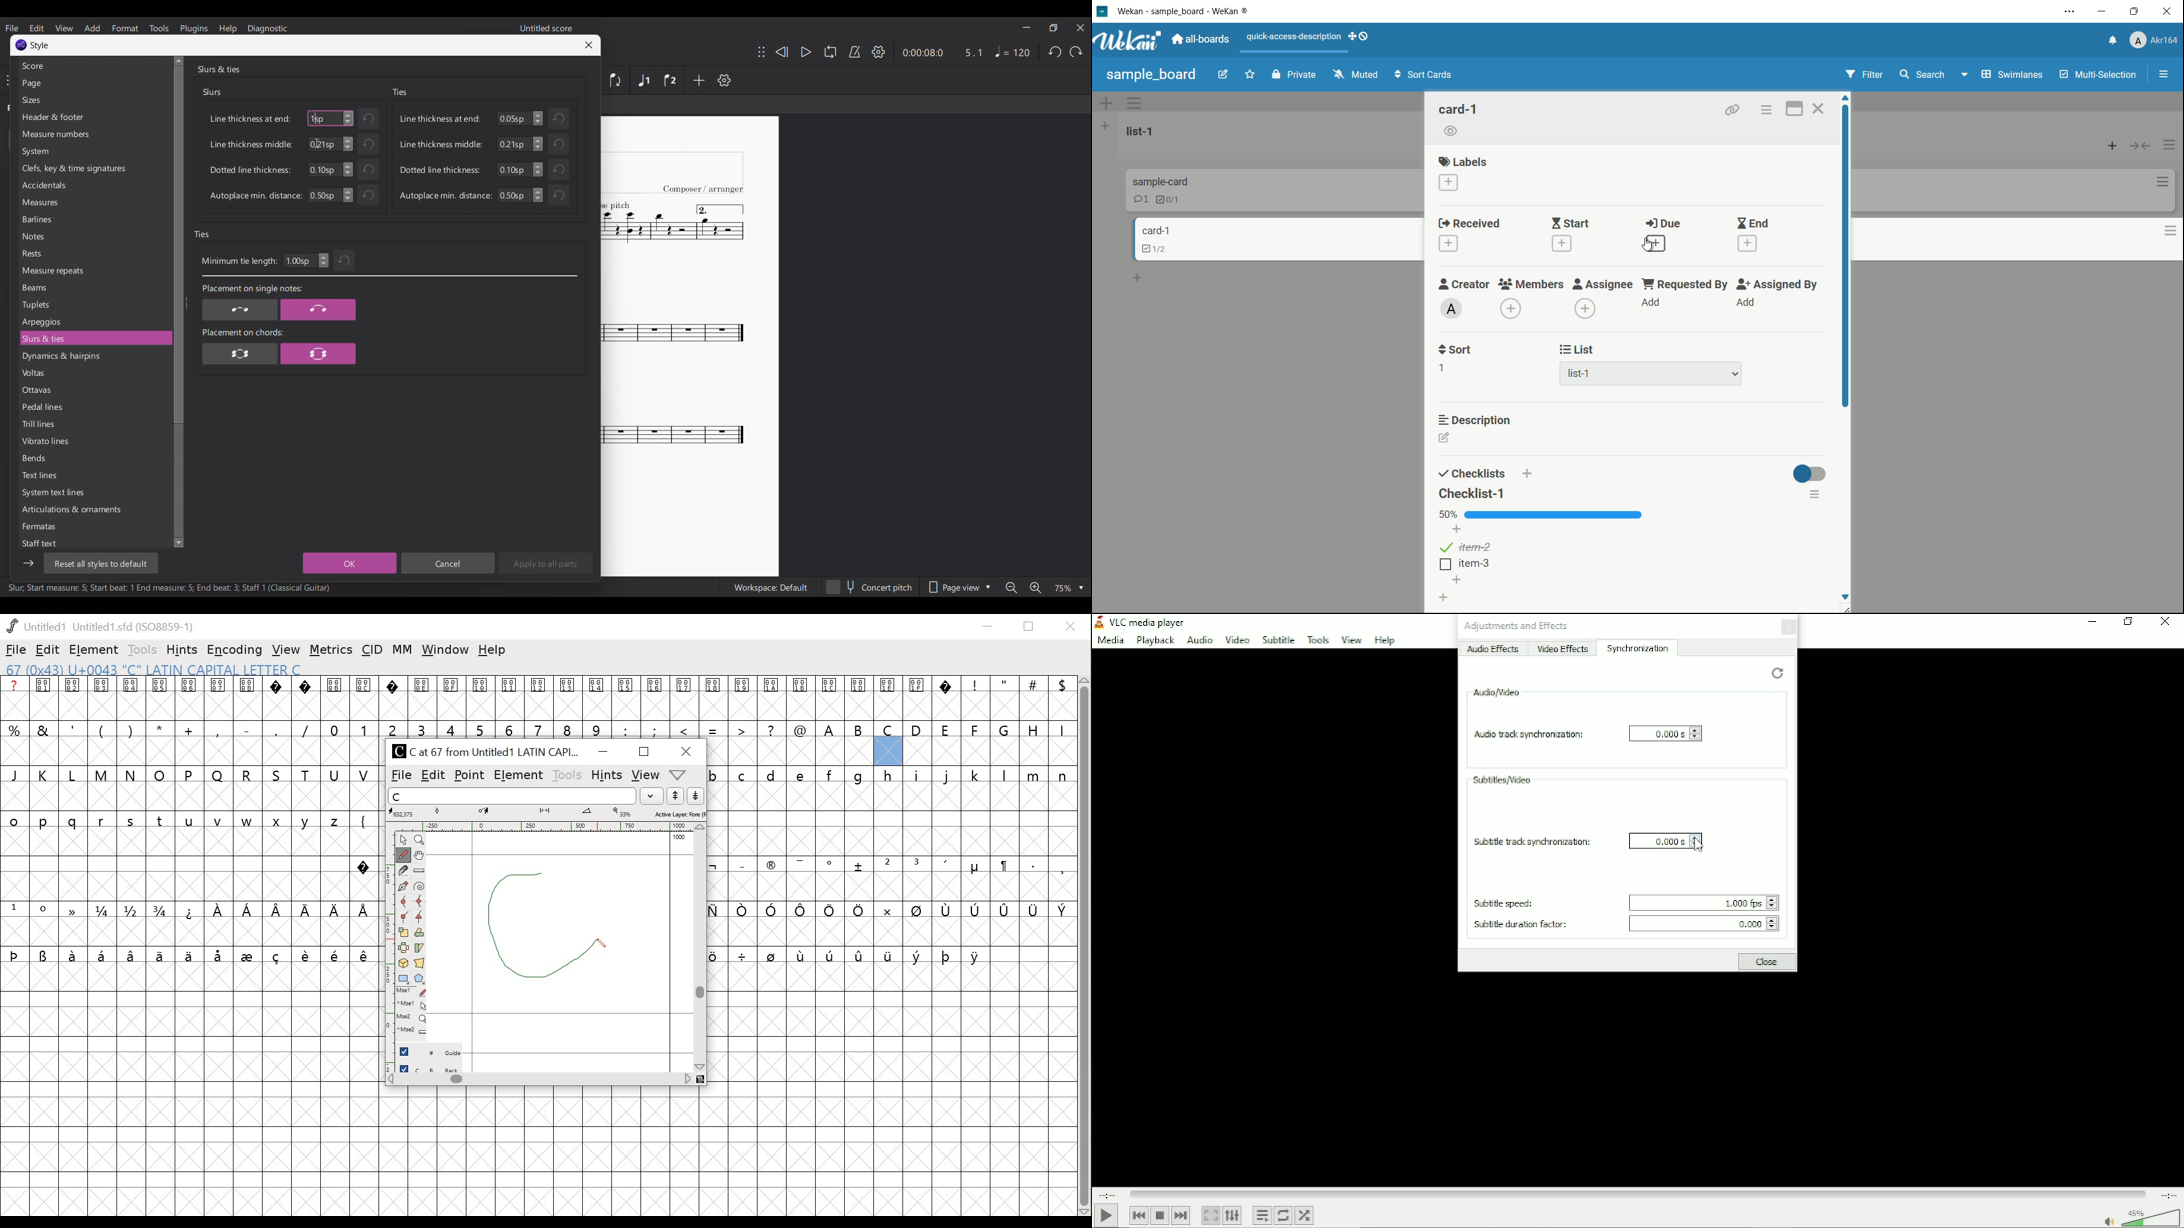 This screenshot has width=2184, height=1232. What do you see at coordinates (21, 45) in the screenshot?
I see `Software logo` at bounding box center [21, 45].